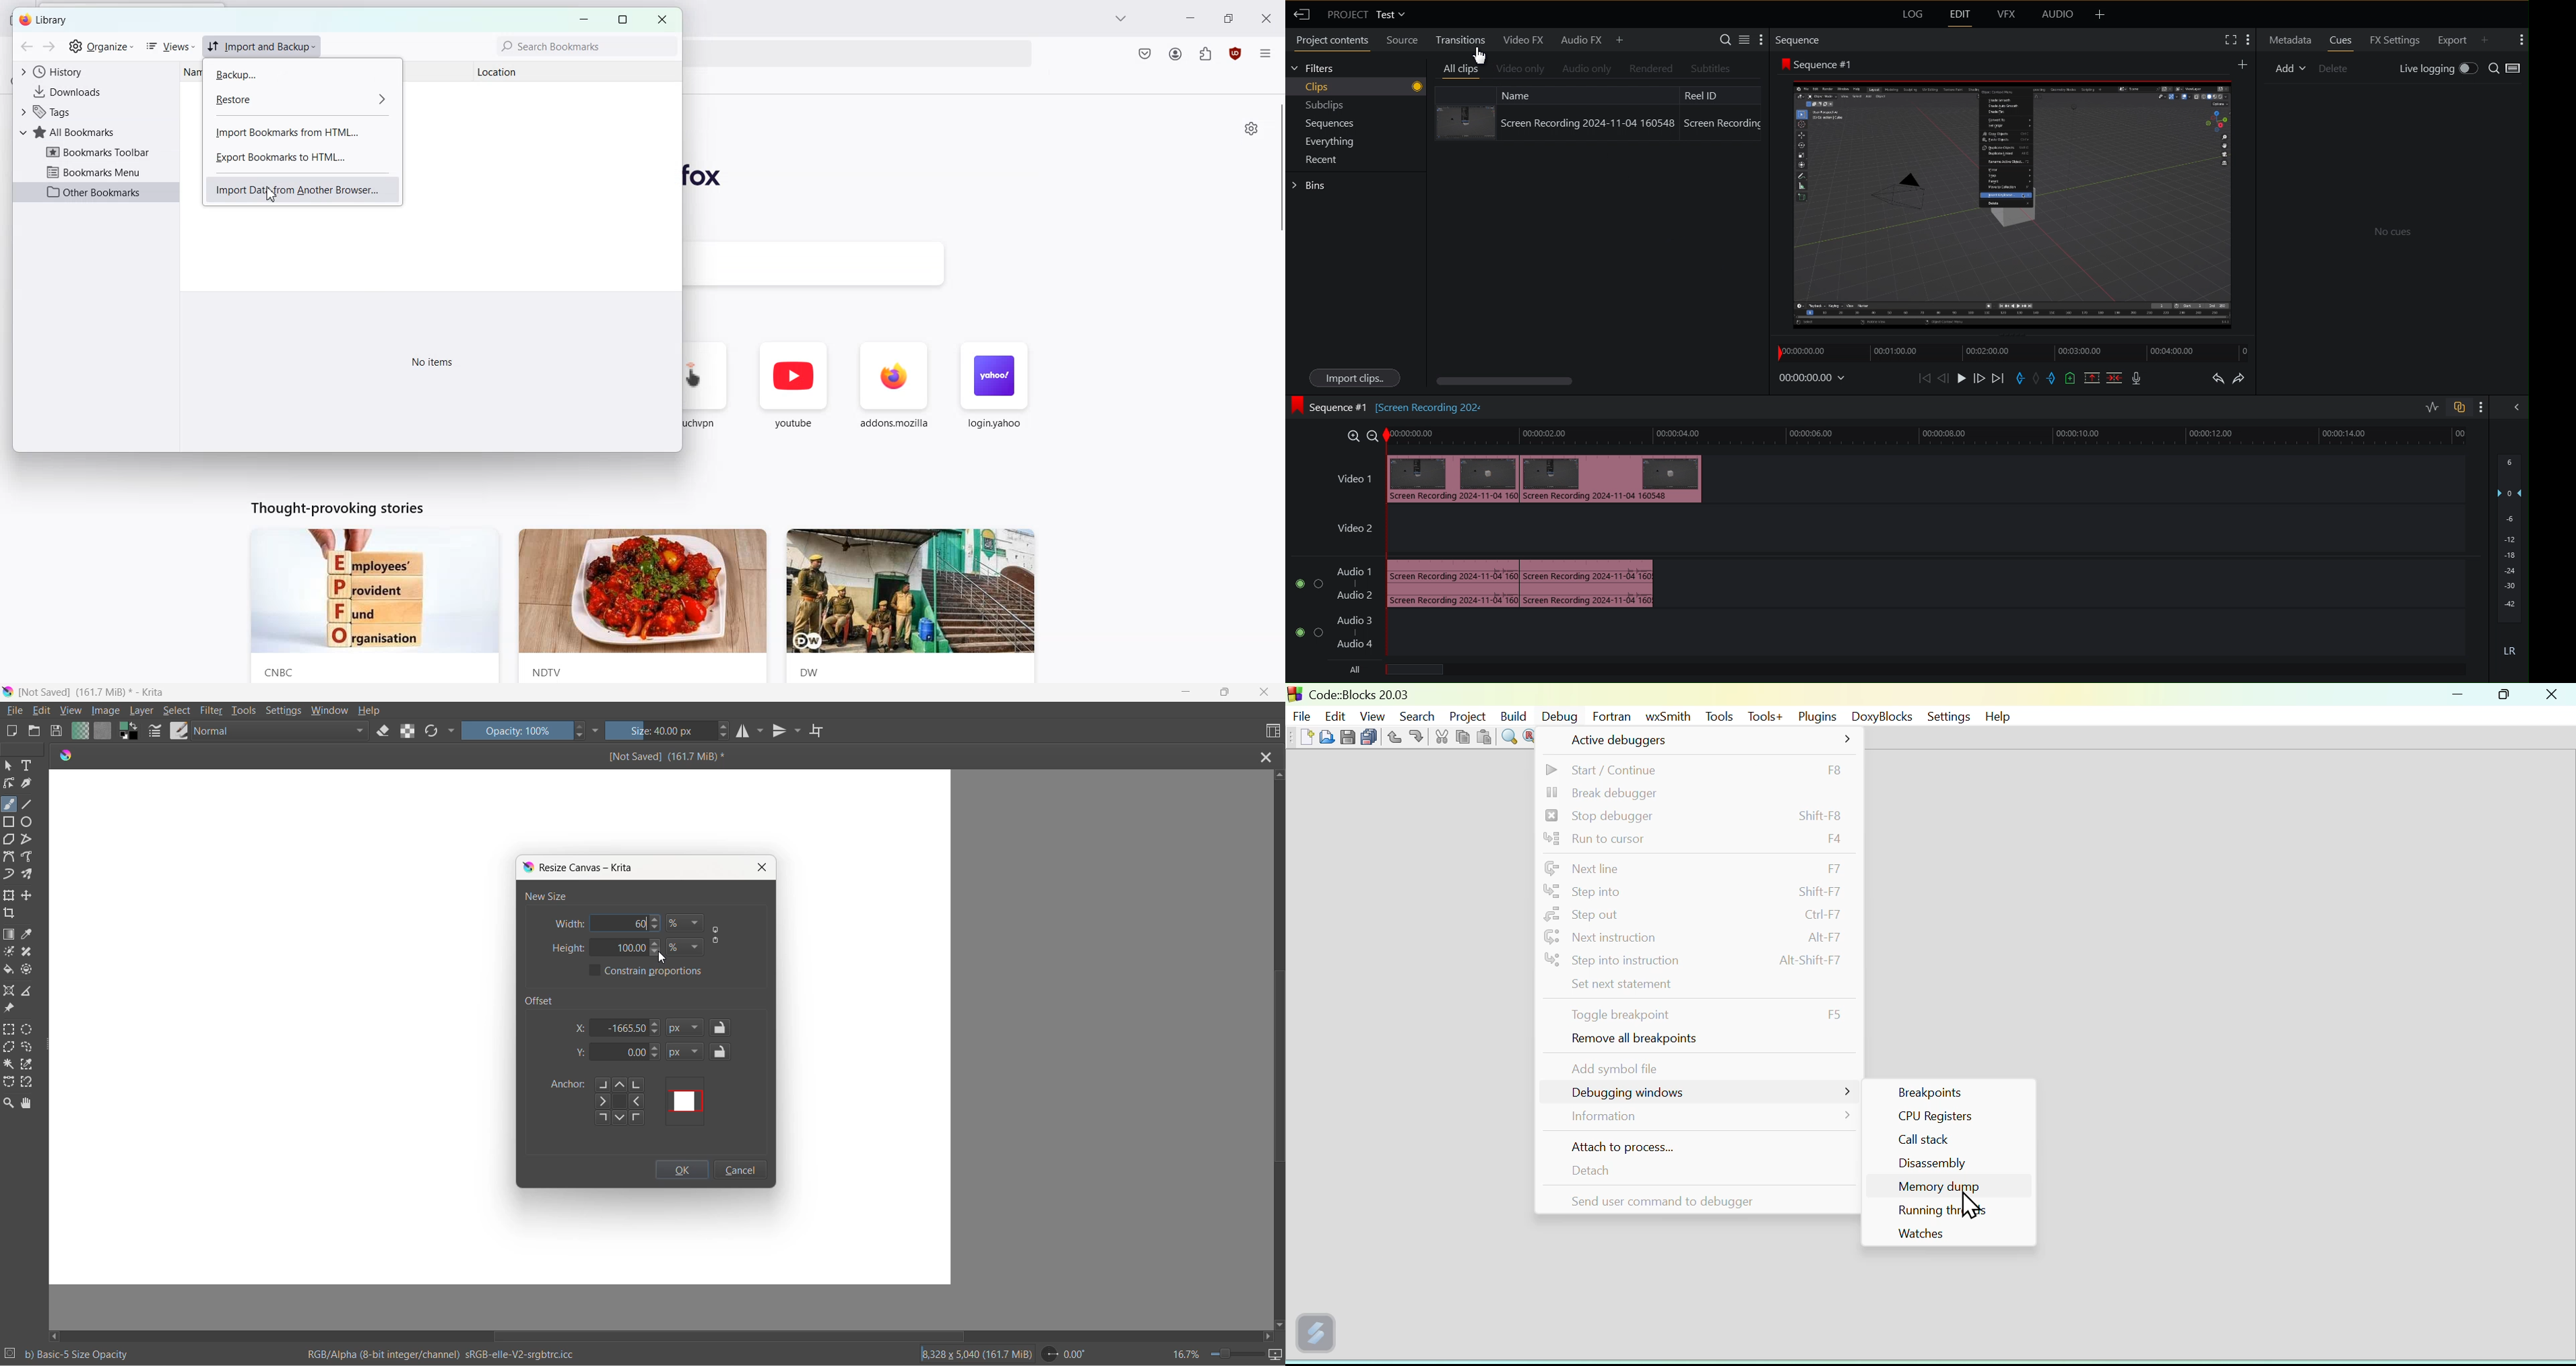  What do you see at coordinates (212, 712) in the screenshot?
I see `filter` at bounding box center [212, 712].